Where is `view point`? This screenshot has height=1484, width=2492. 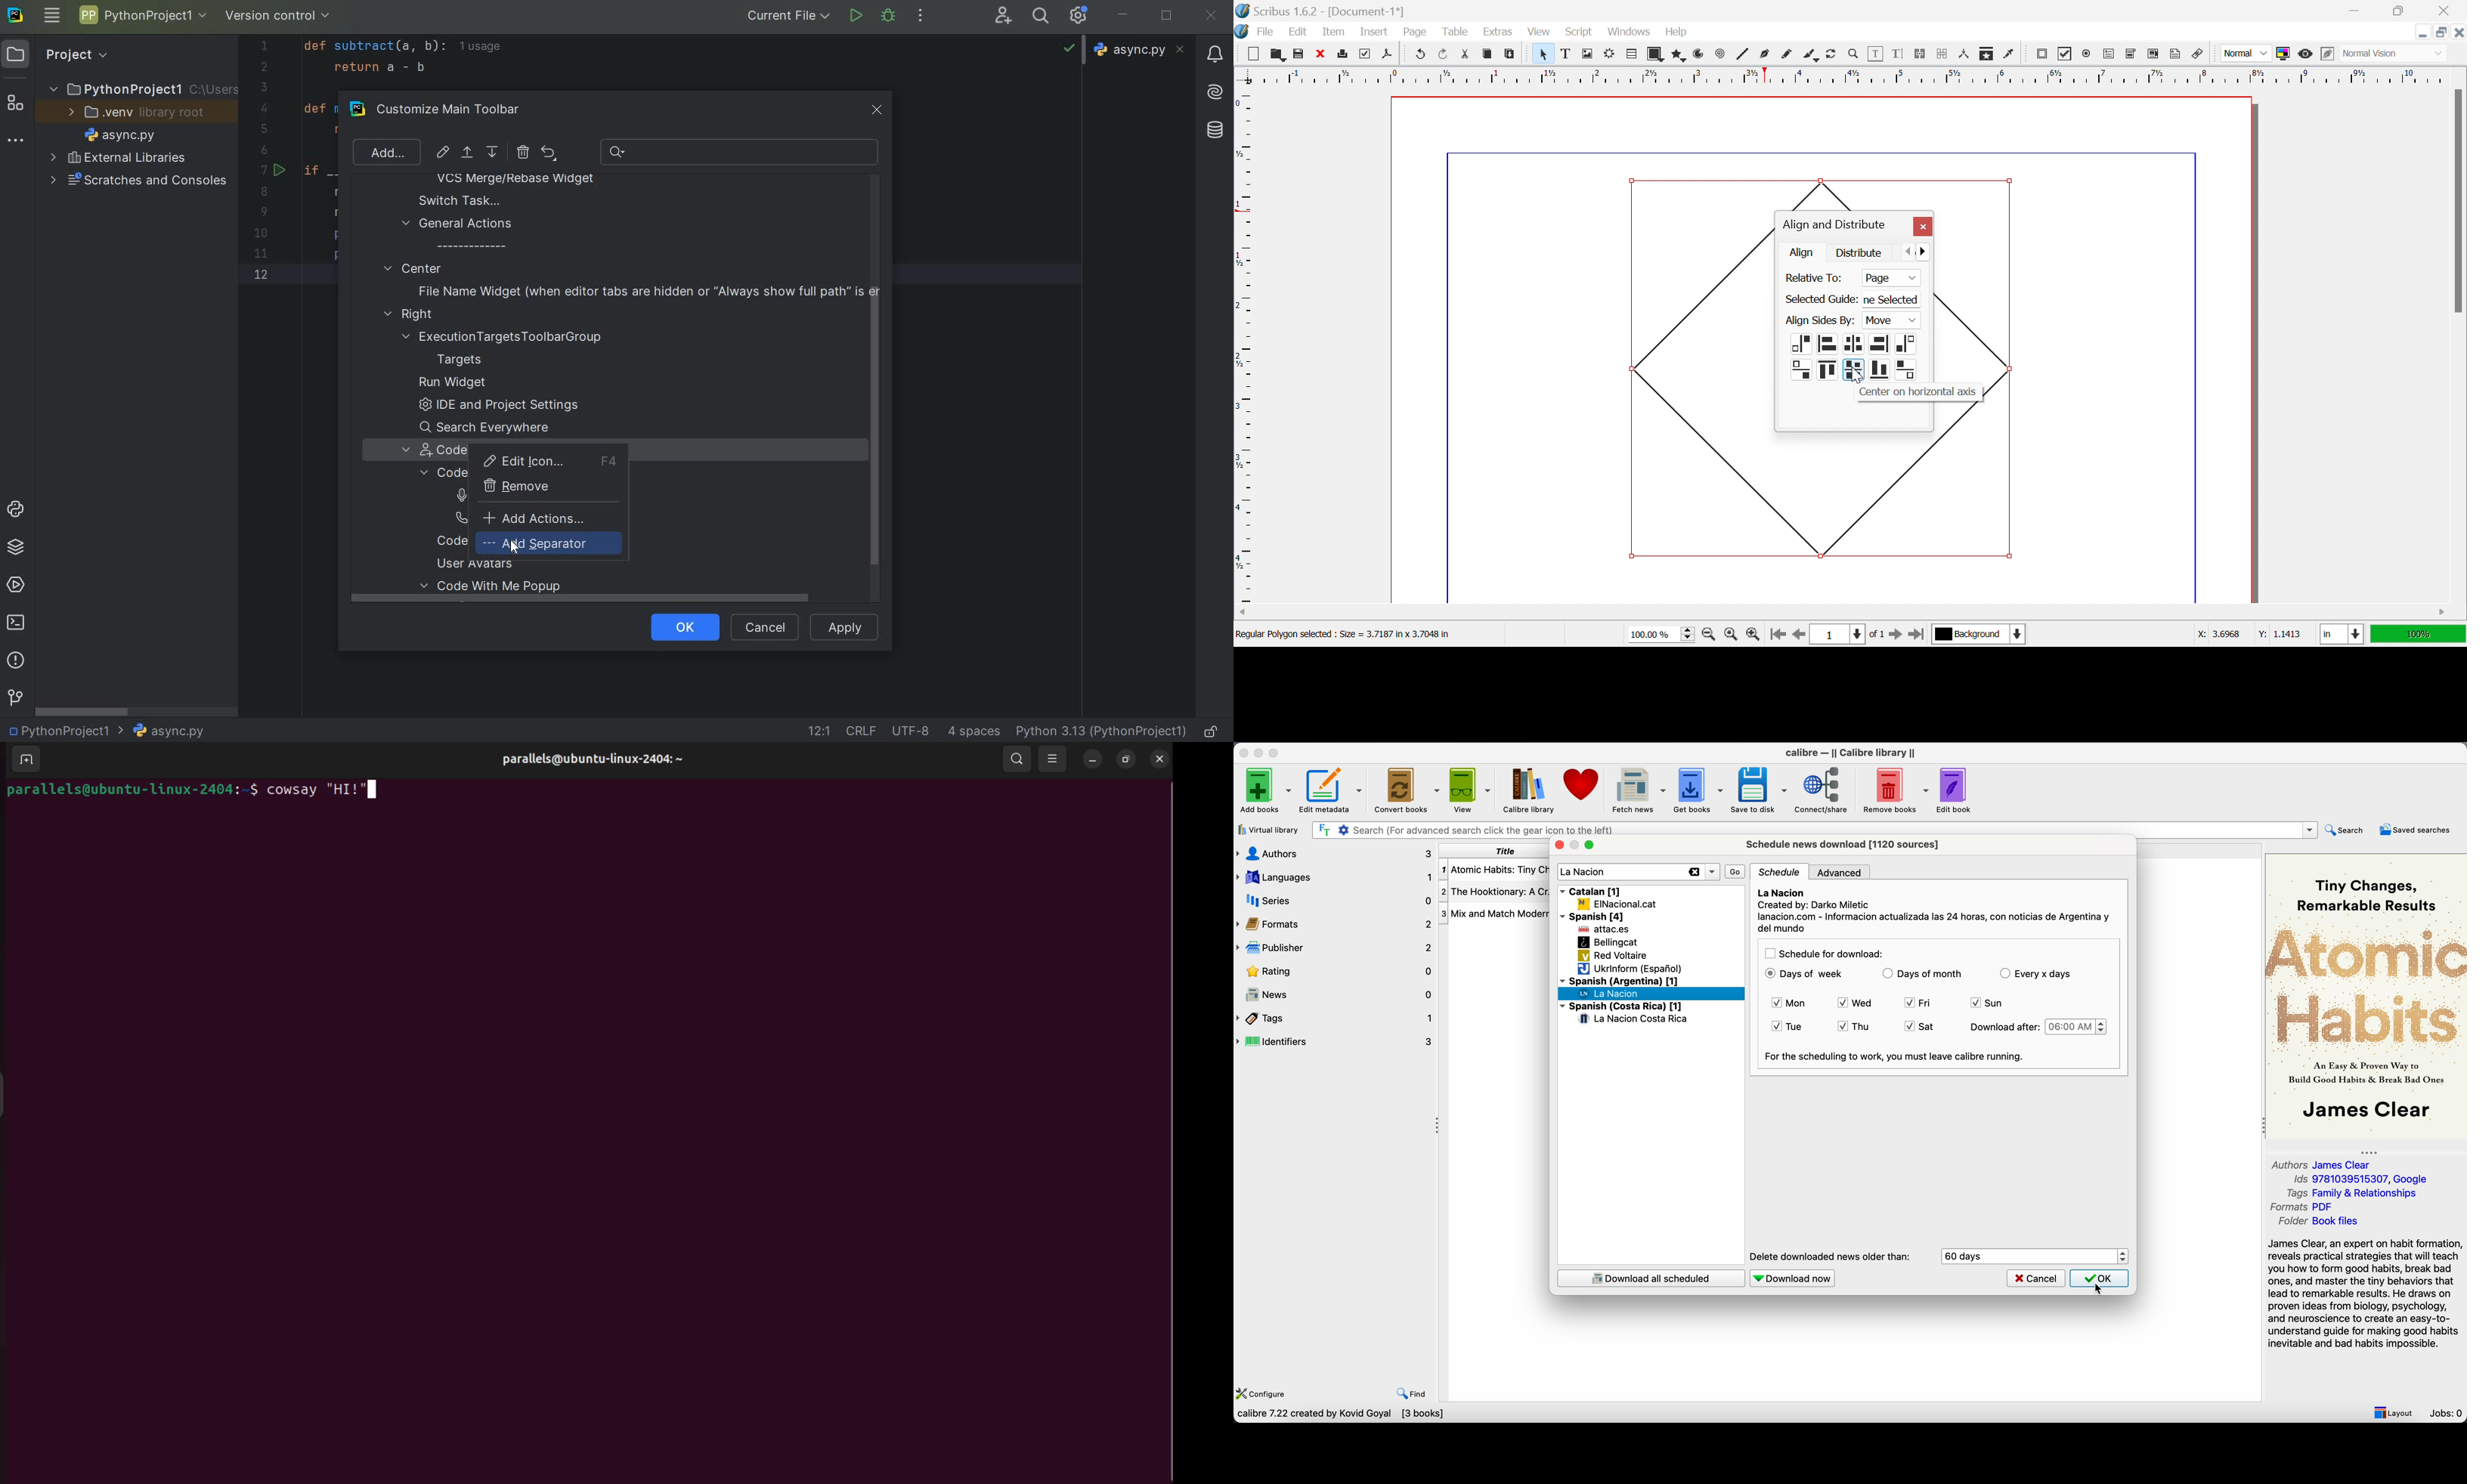
view point is located at coordinates (1051, 757).